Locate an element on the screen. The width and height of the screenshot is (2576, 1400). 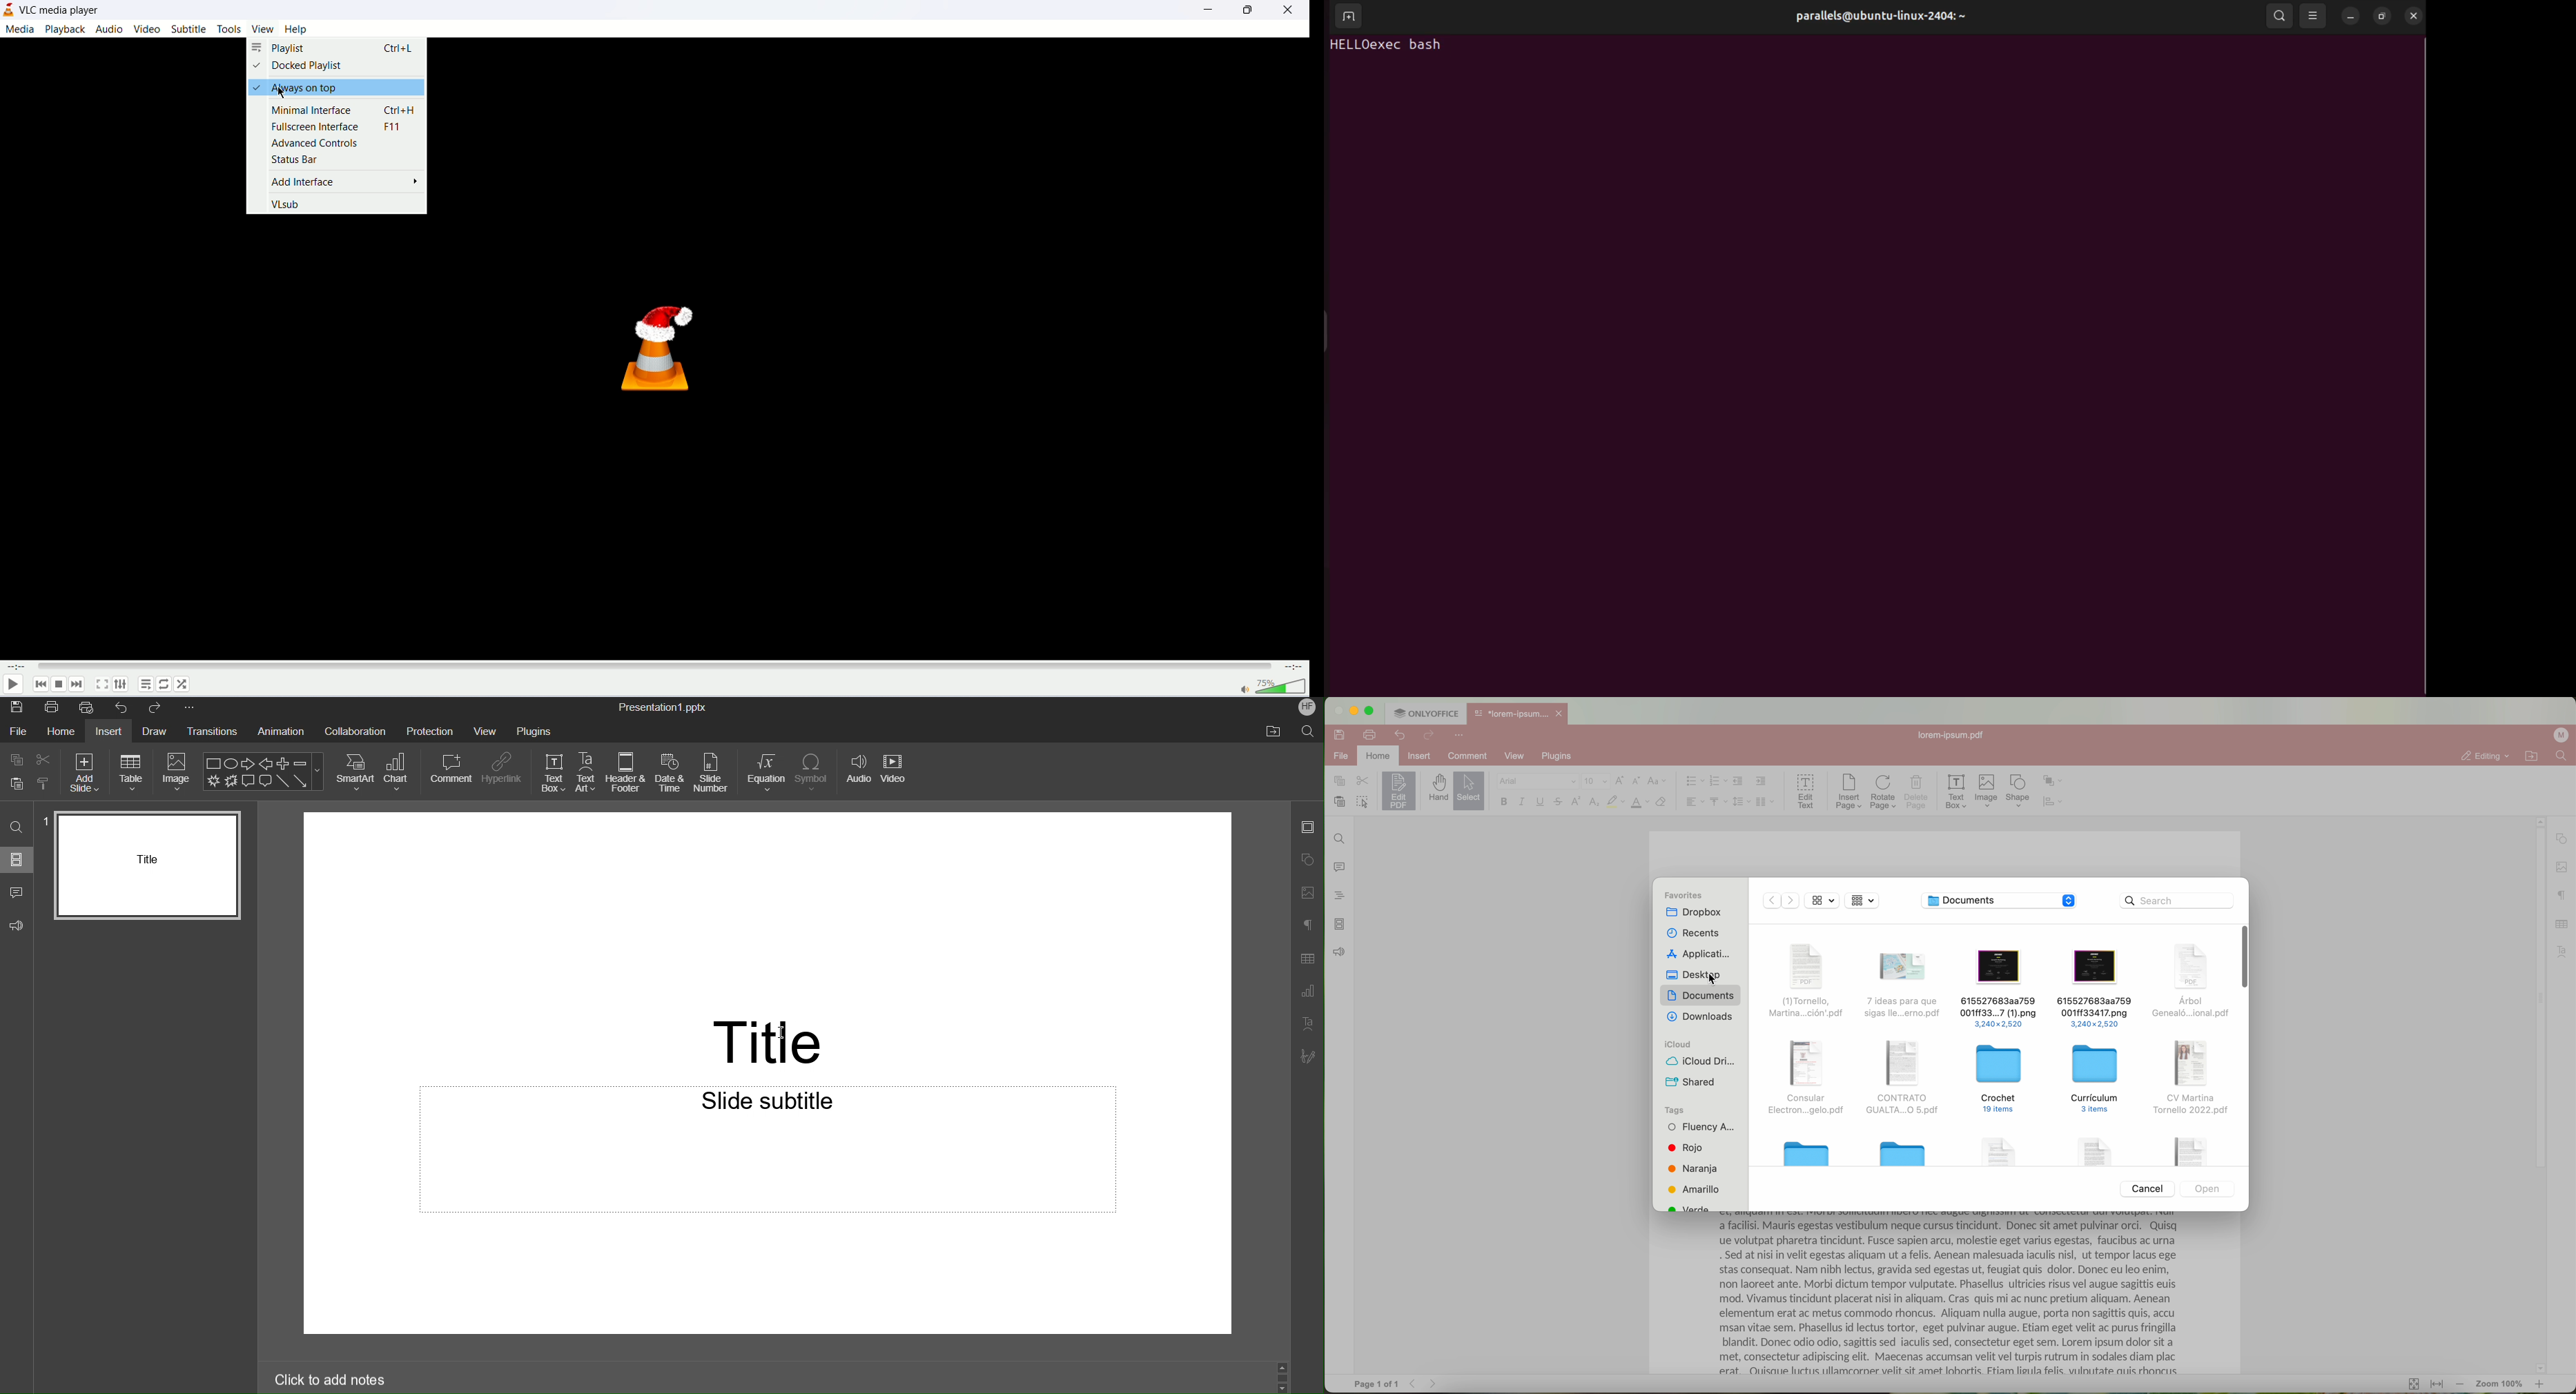
Transitions is located at coordinates (212, 733).